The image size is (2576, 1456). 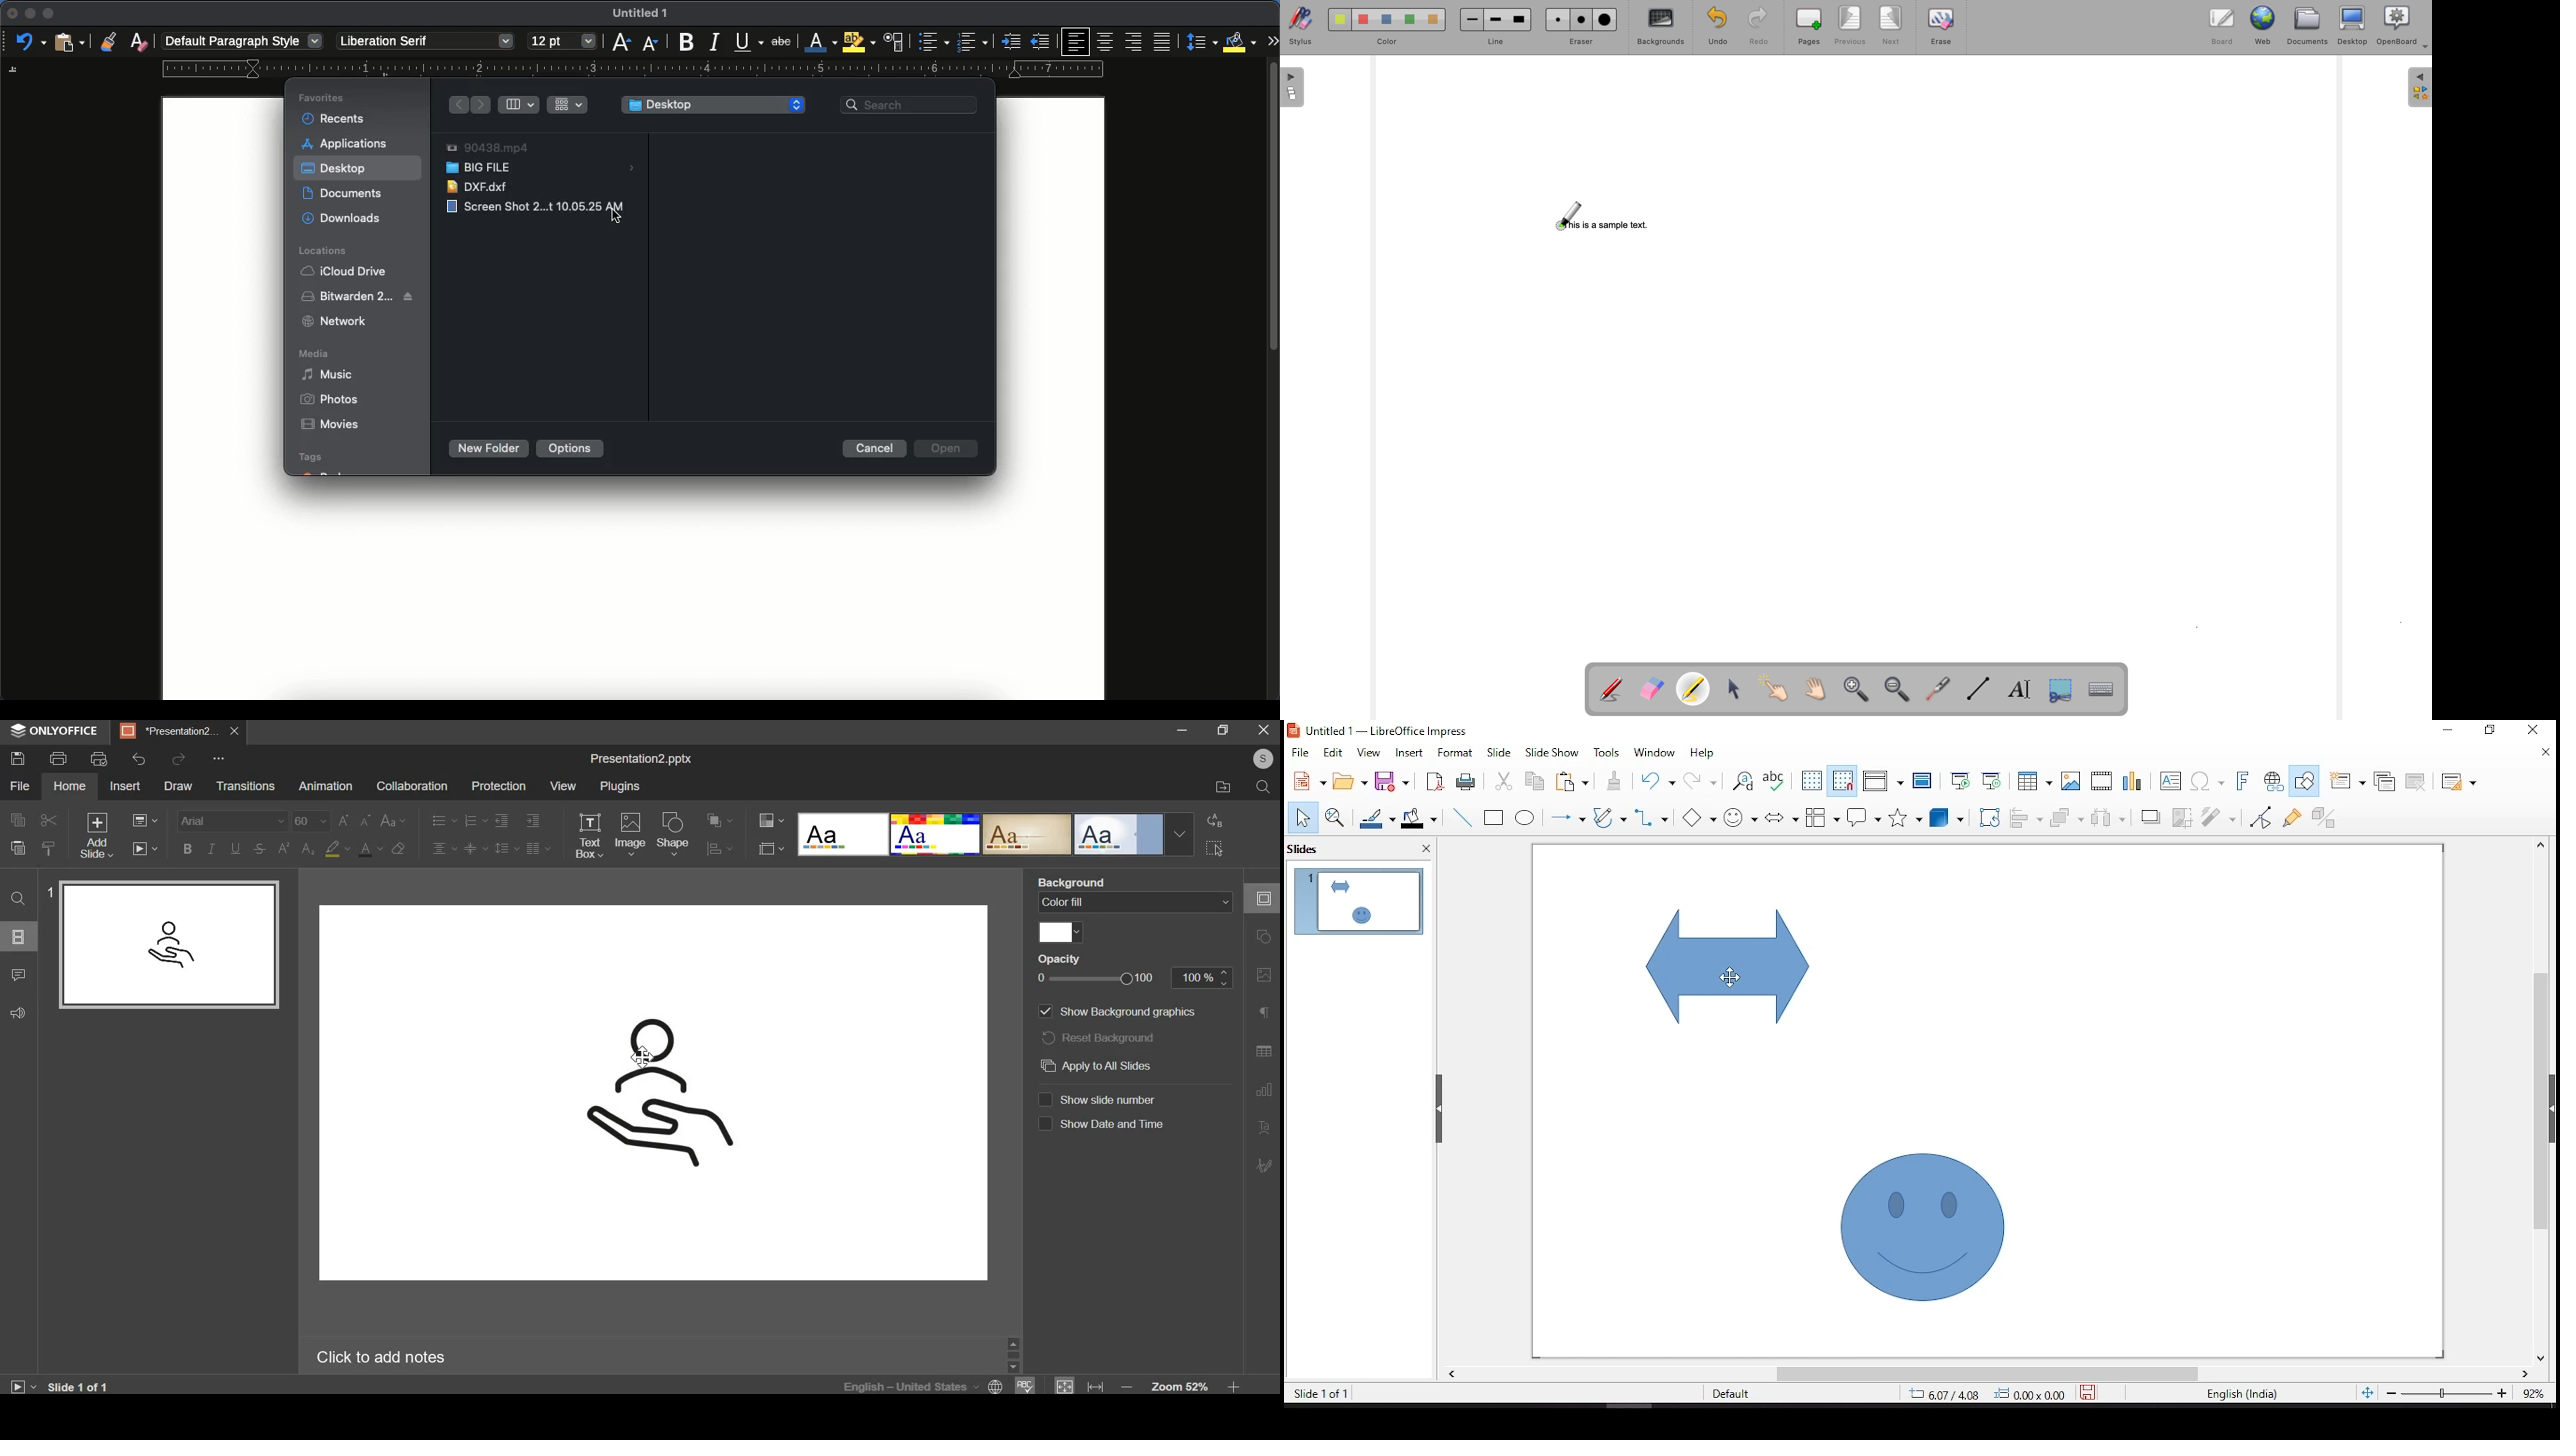 What do you see at coordinates (1057, 934) in the screenshot?
I see `fill color` at bounding box center [1057, 934].